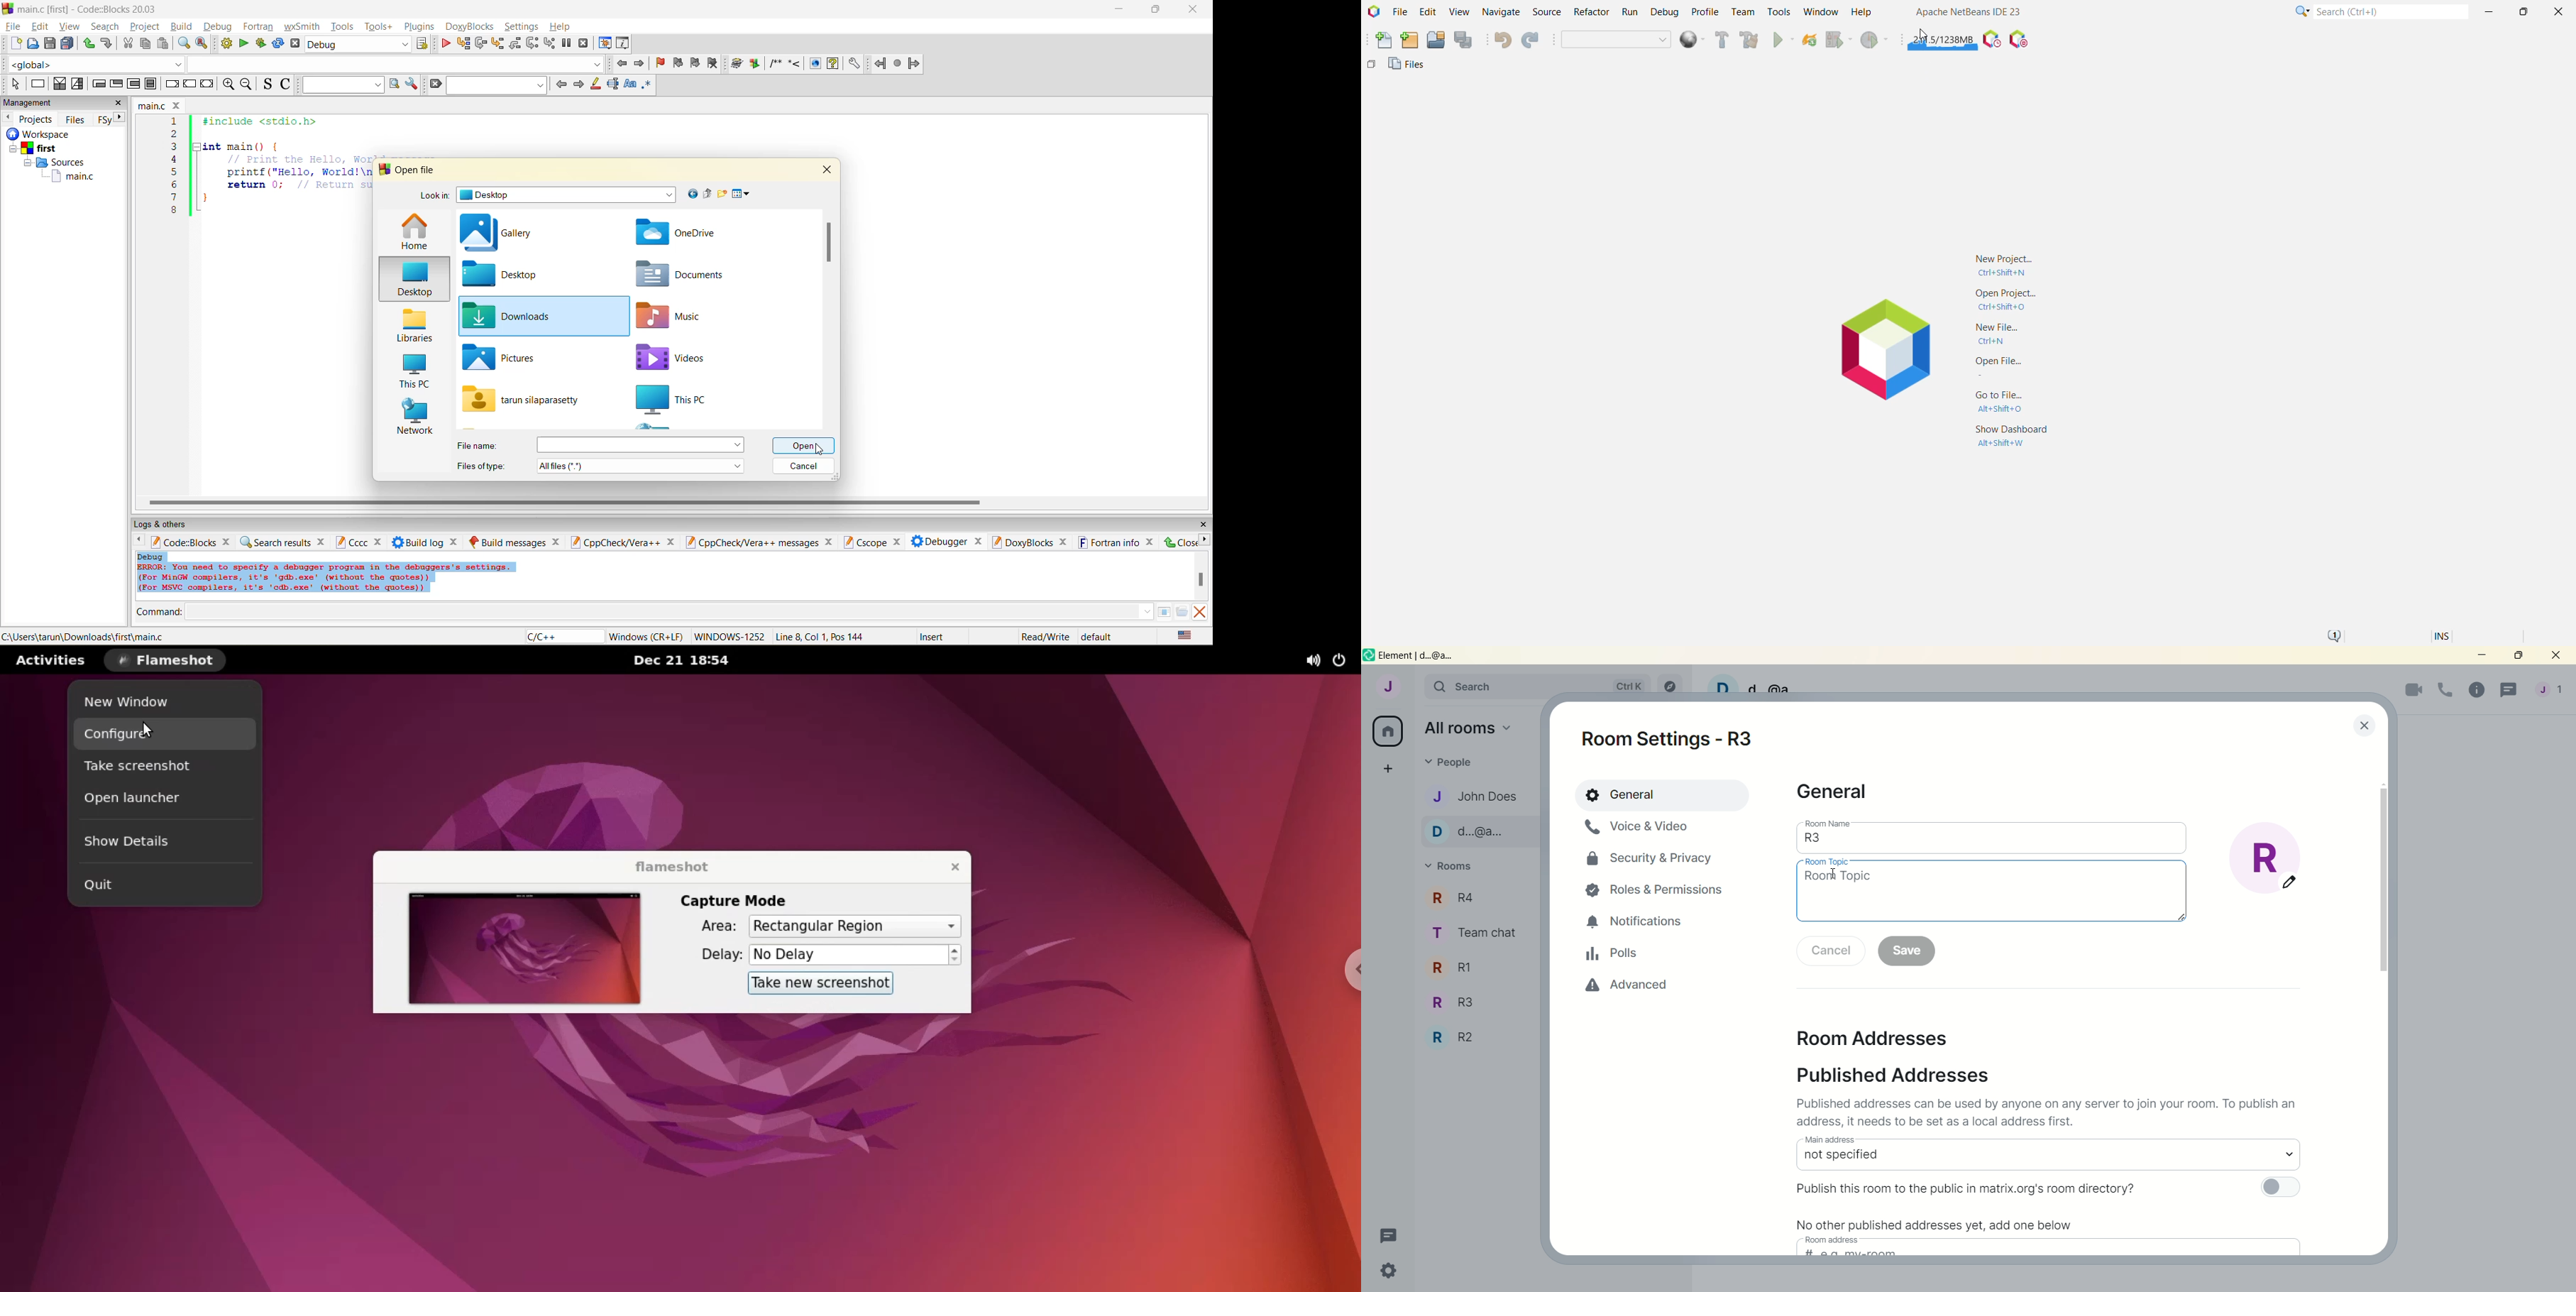 The width and height of the screenshot is (2576, 1316). I want to click on replace, so click(202, 43).